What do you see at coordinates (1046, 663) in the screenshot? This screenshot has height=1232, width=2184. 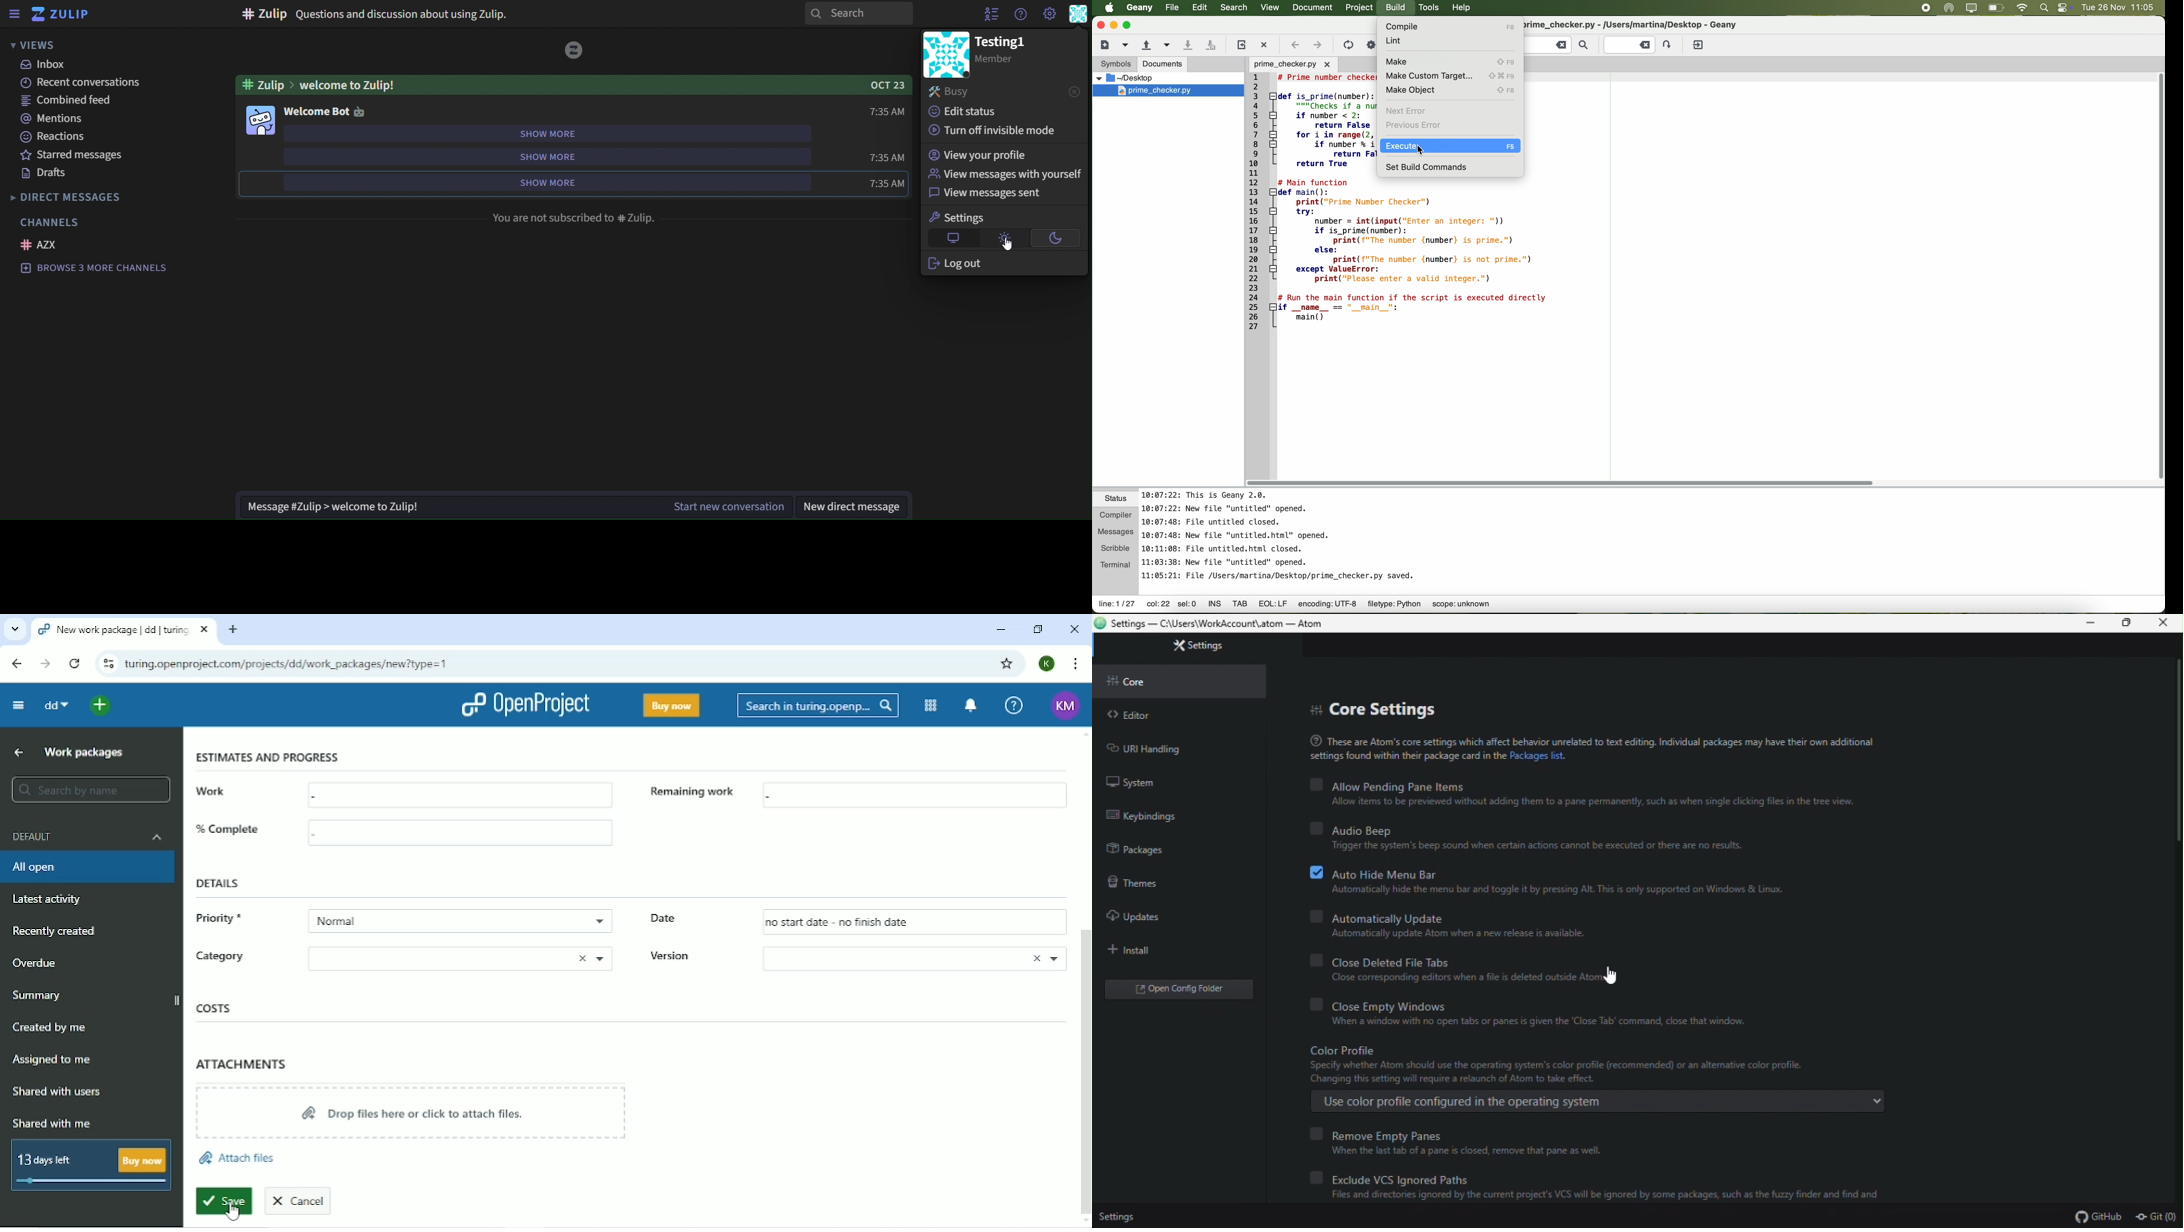 I see `K` at bounding box center [1046, 663].